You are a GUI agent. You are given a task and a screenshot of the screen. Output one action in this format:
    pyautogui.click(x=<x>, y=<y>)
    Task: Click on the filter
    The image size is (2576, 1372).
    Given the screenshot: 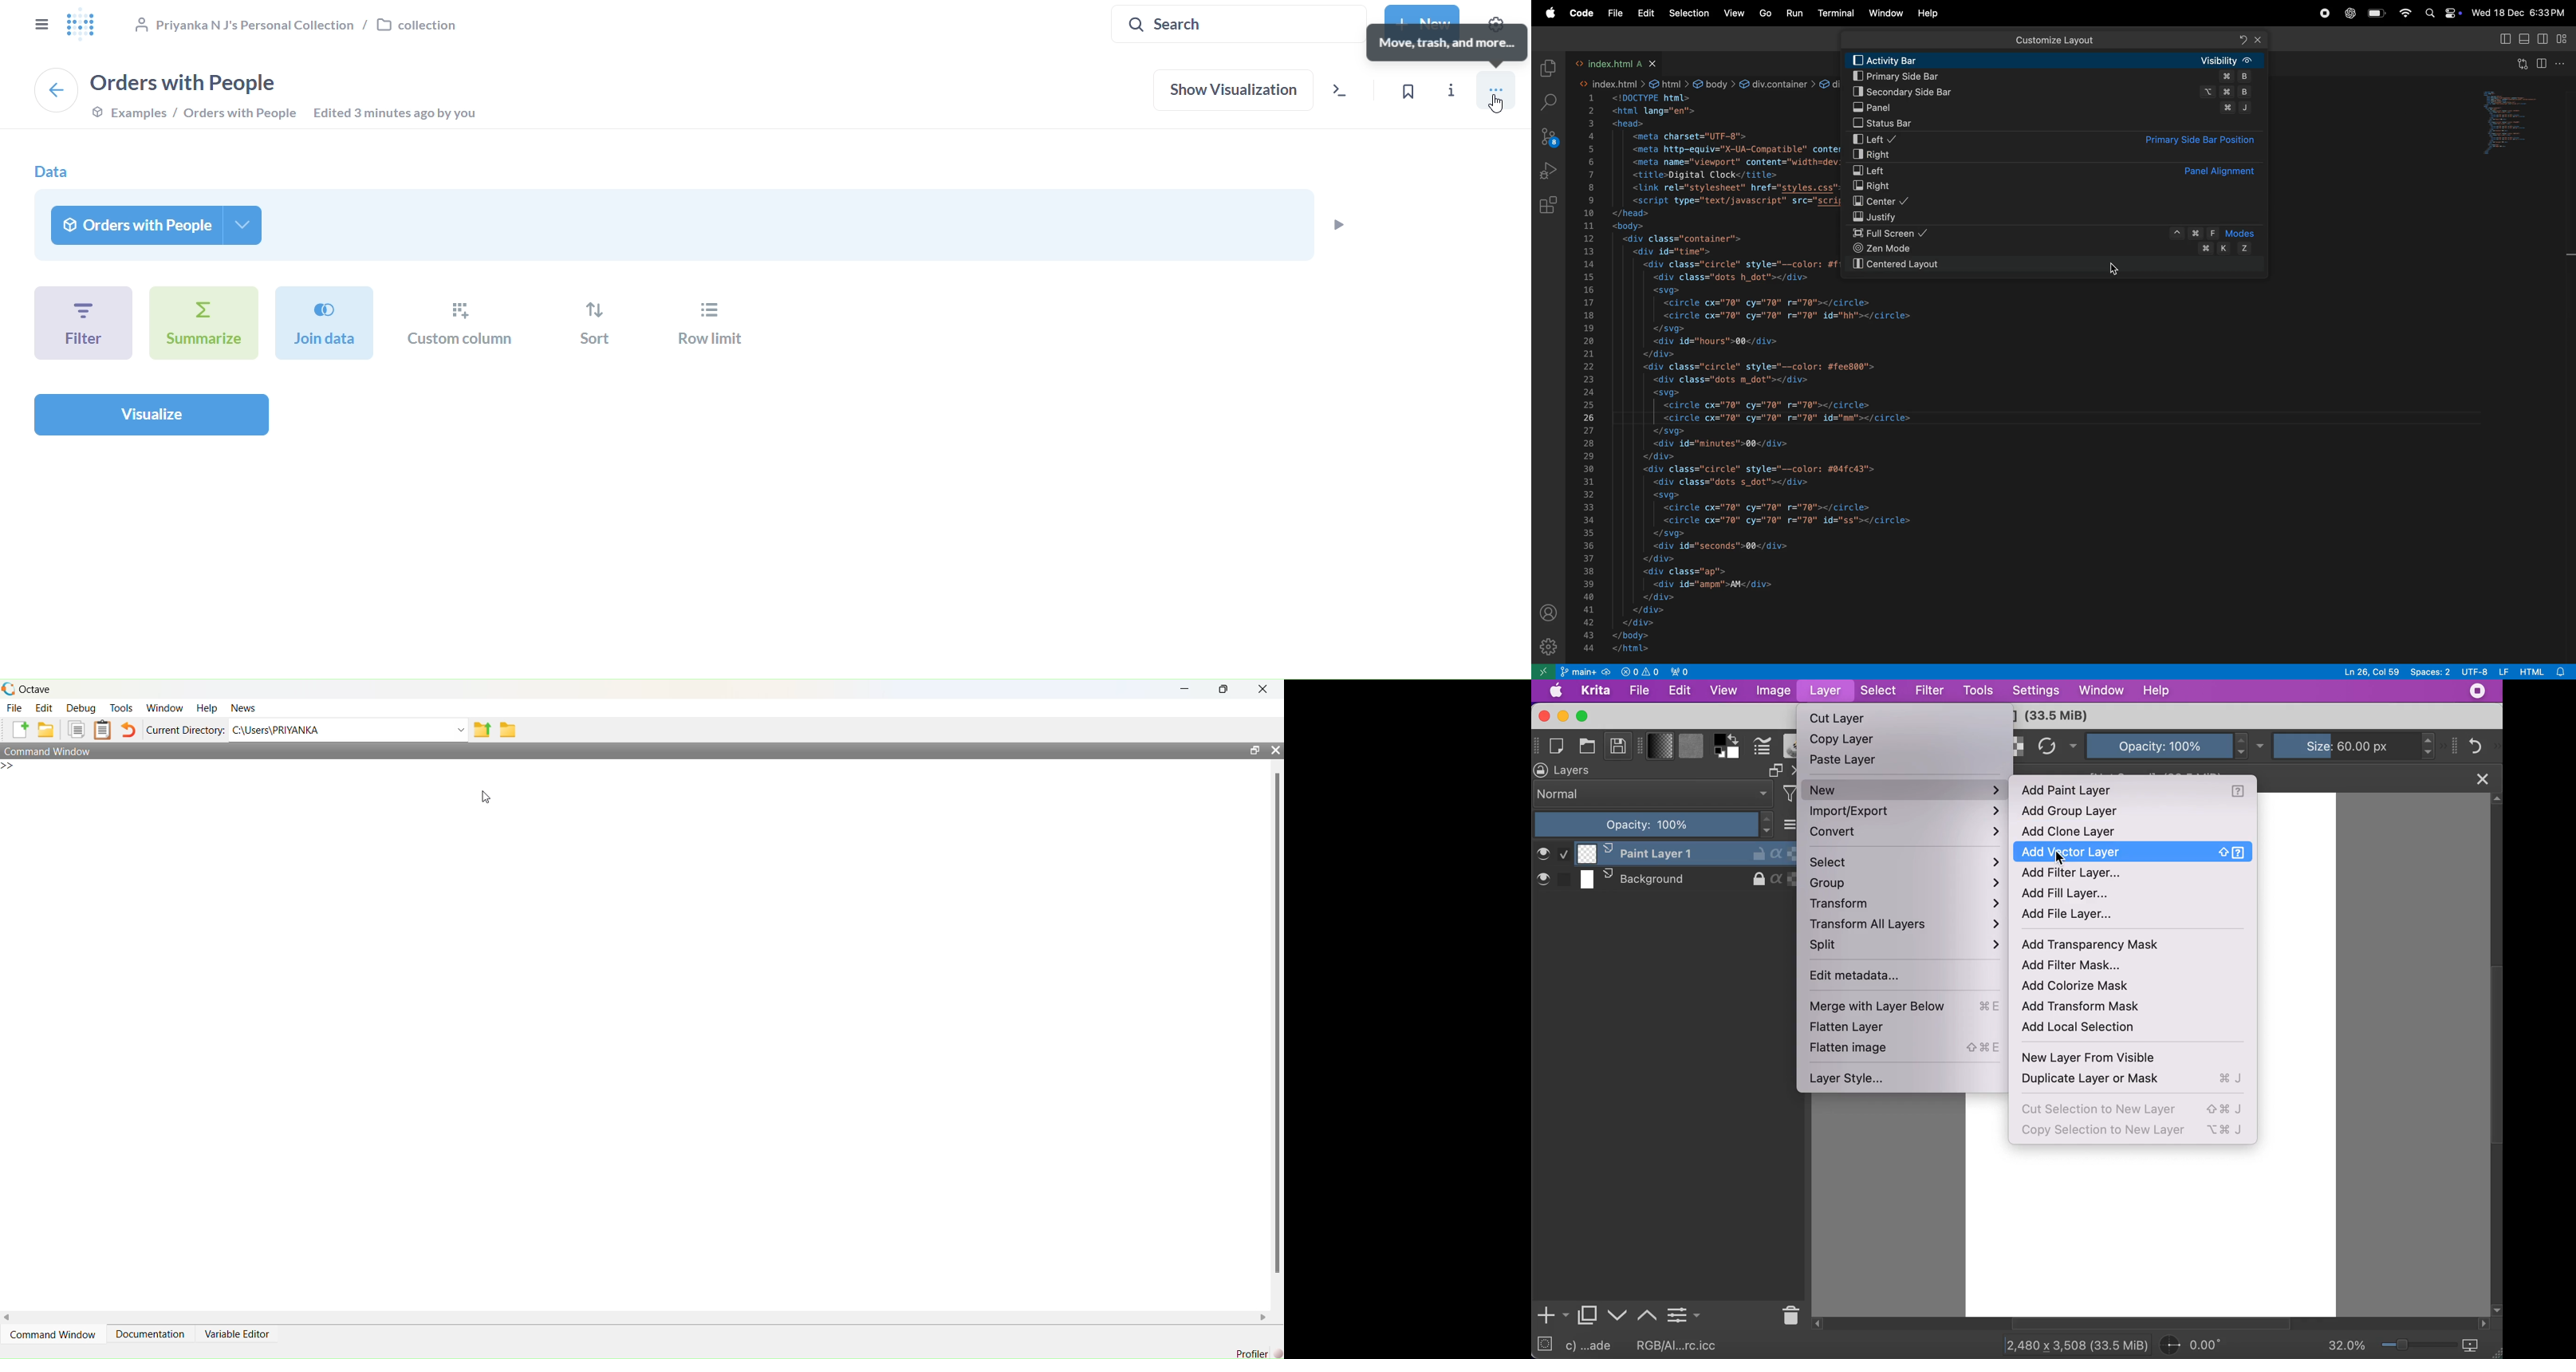 What is the action you would take?
    pyautogui.click(x=1929, y=690)
    